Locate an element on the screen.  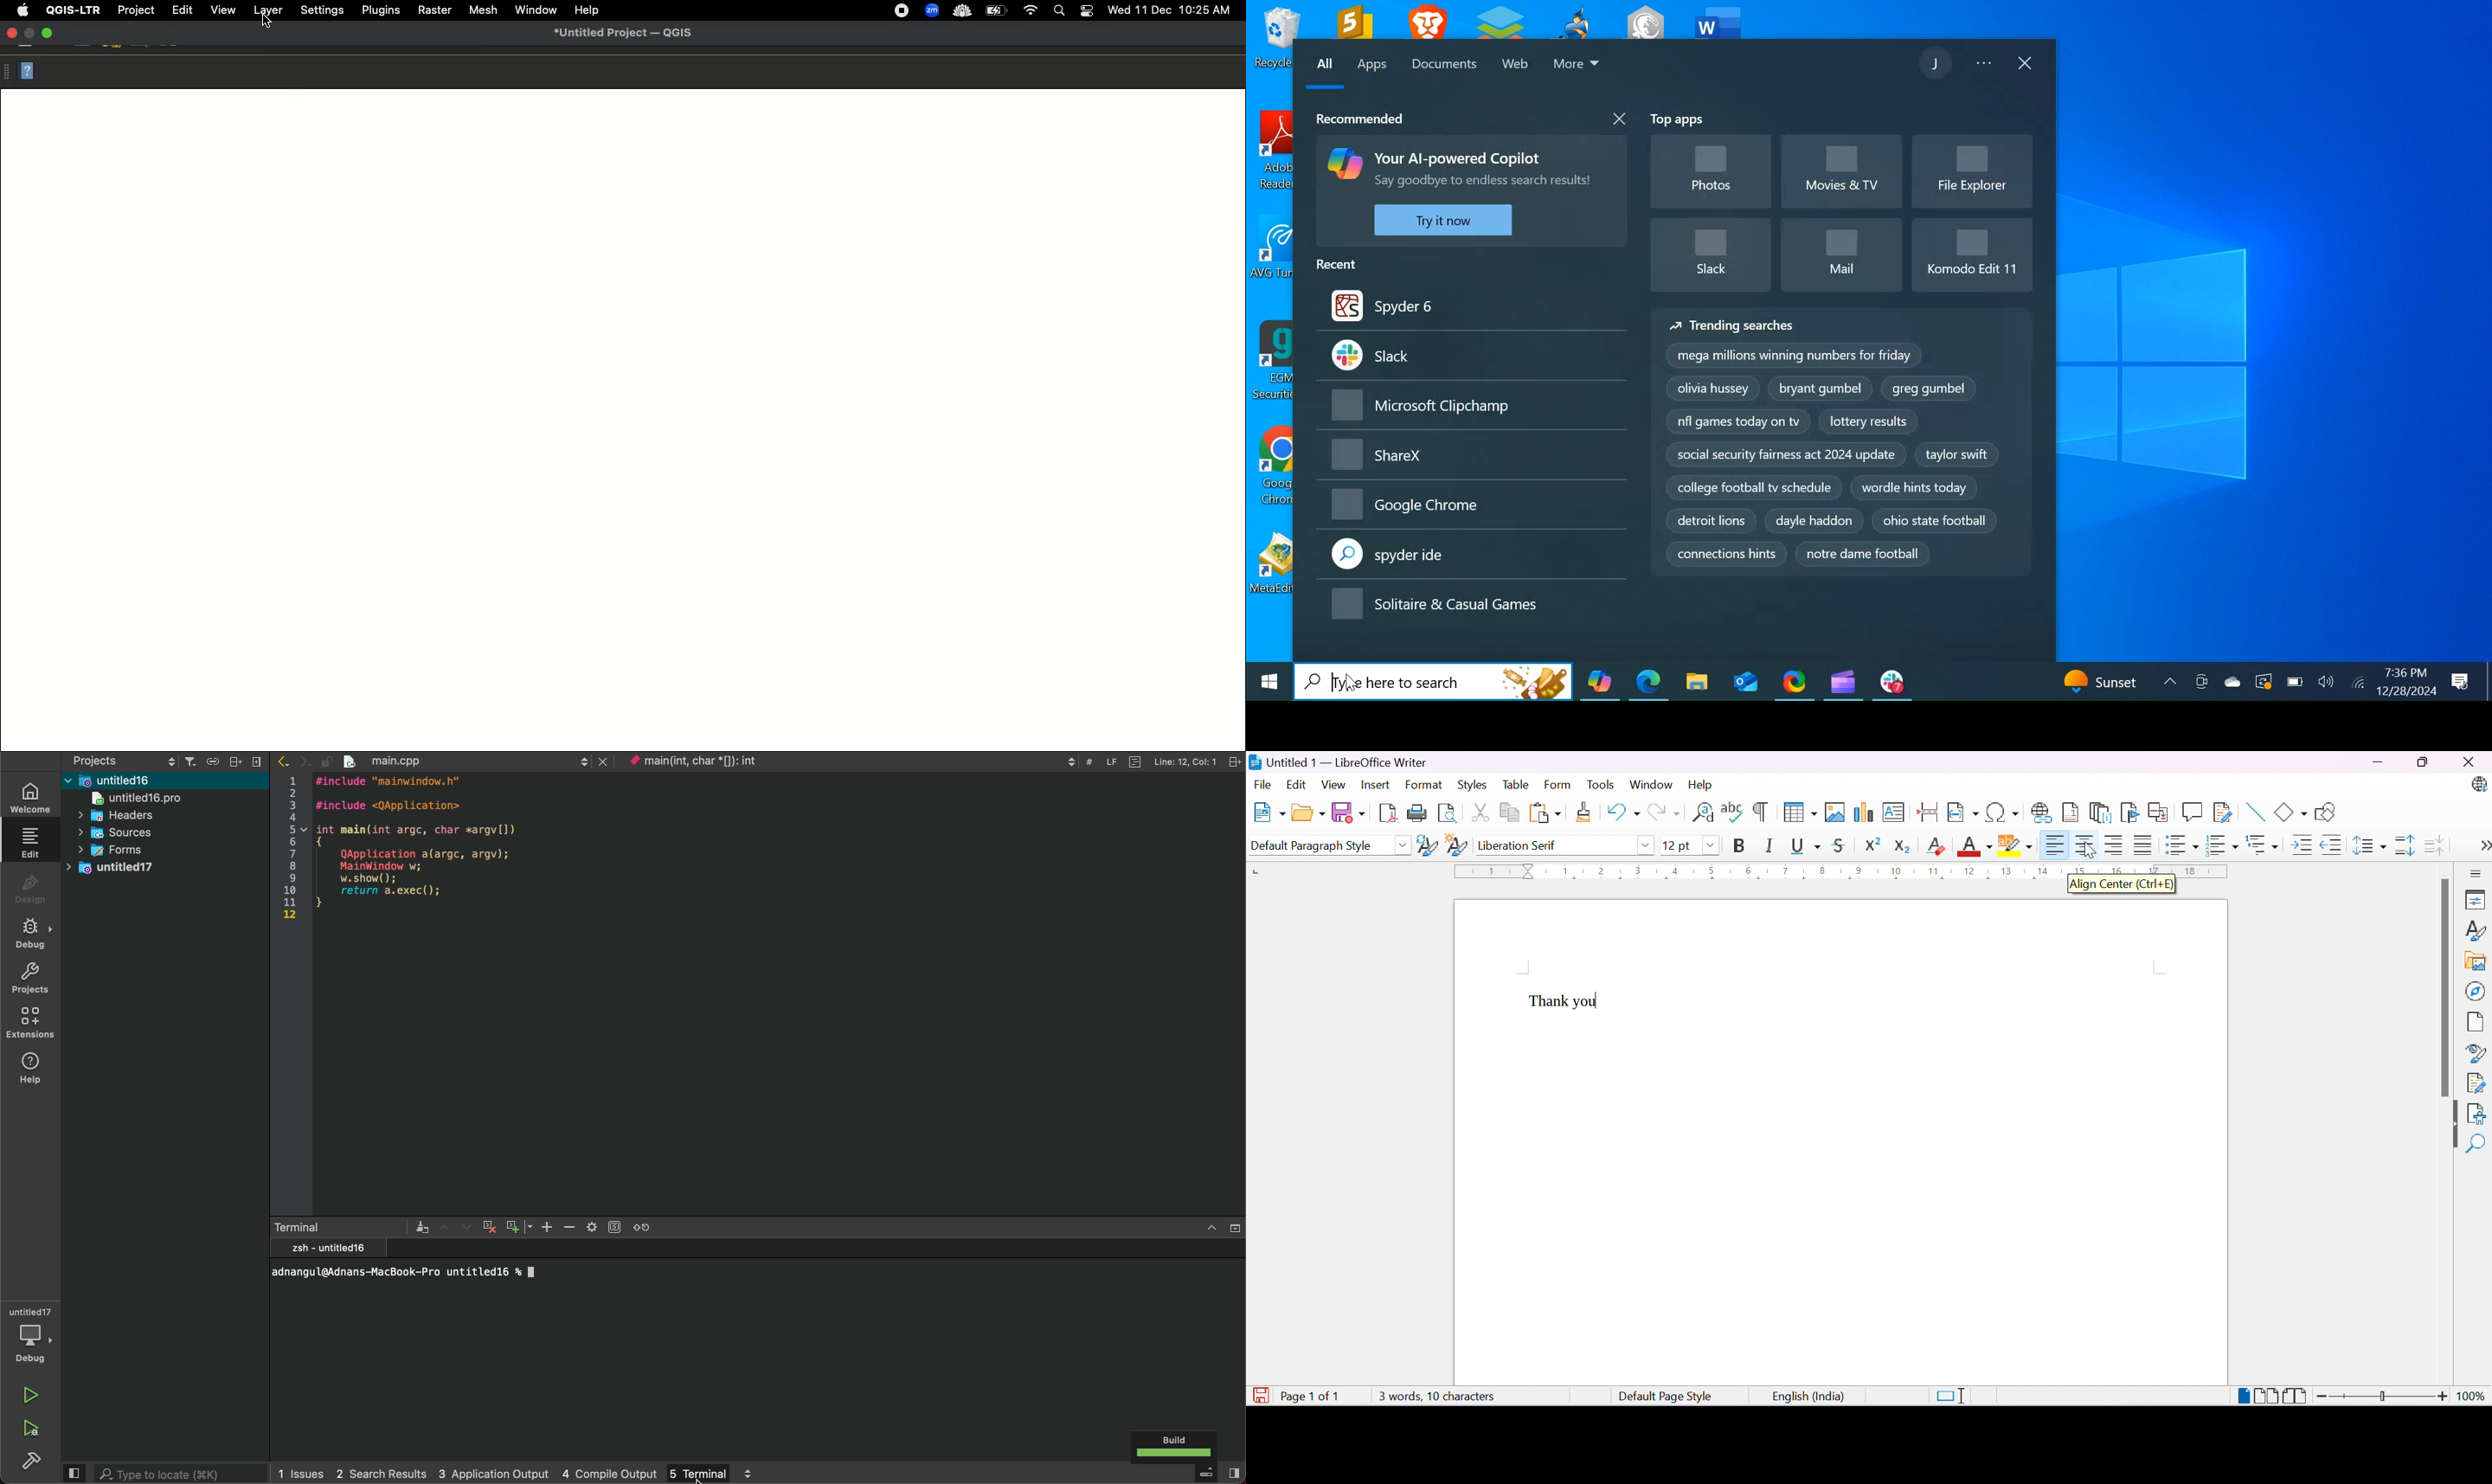
Copilot is located at coordinates (1598, 681).